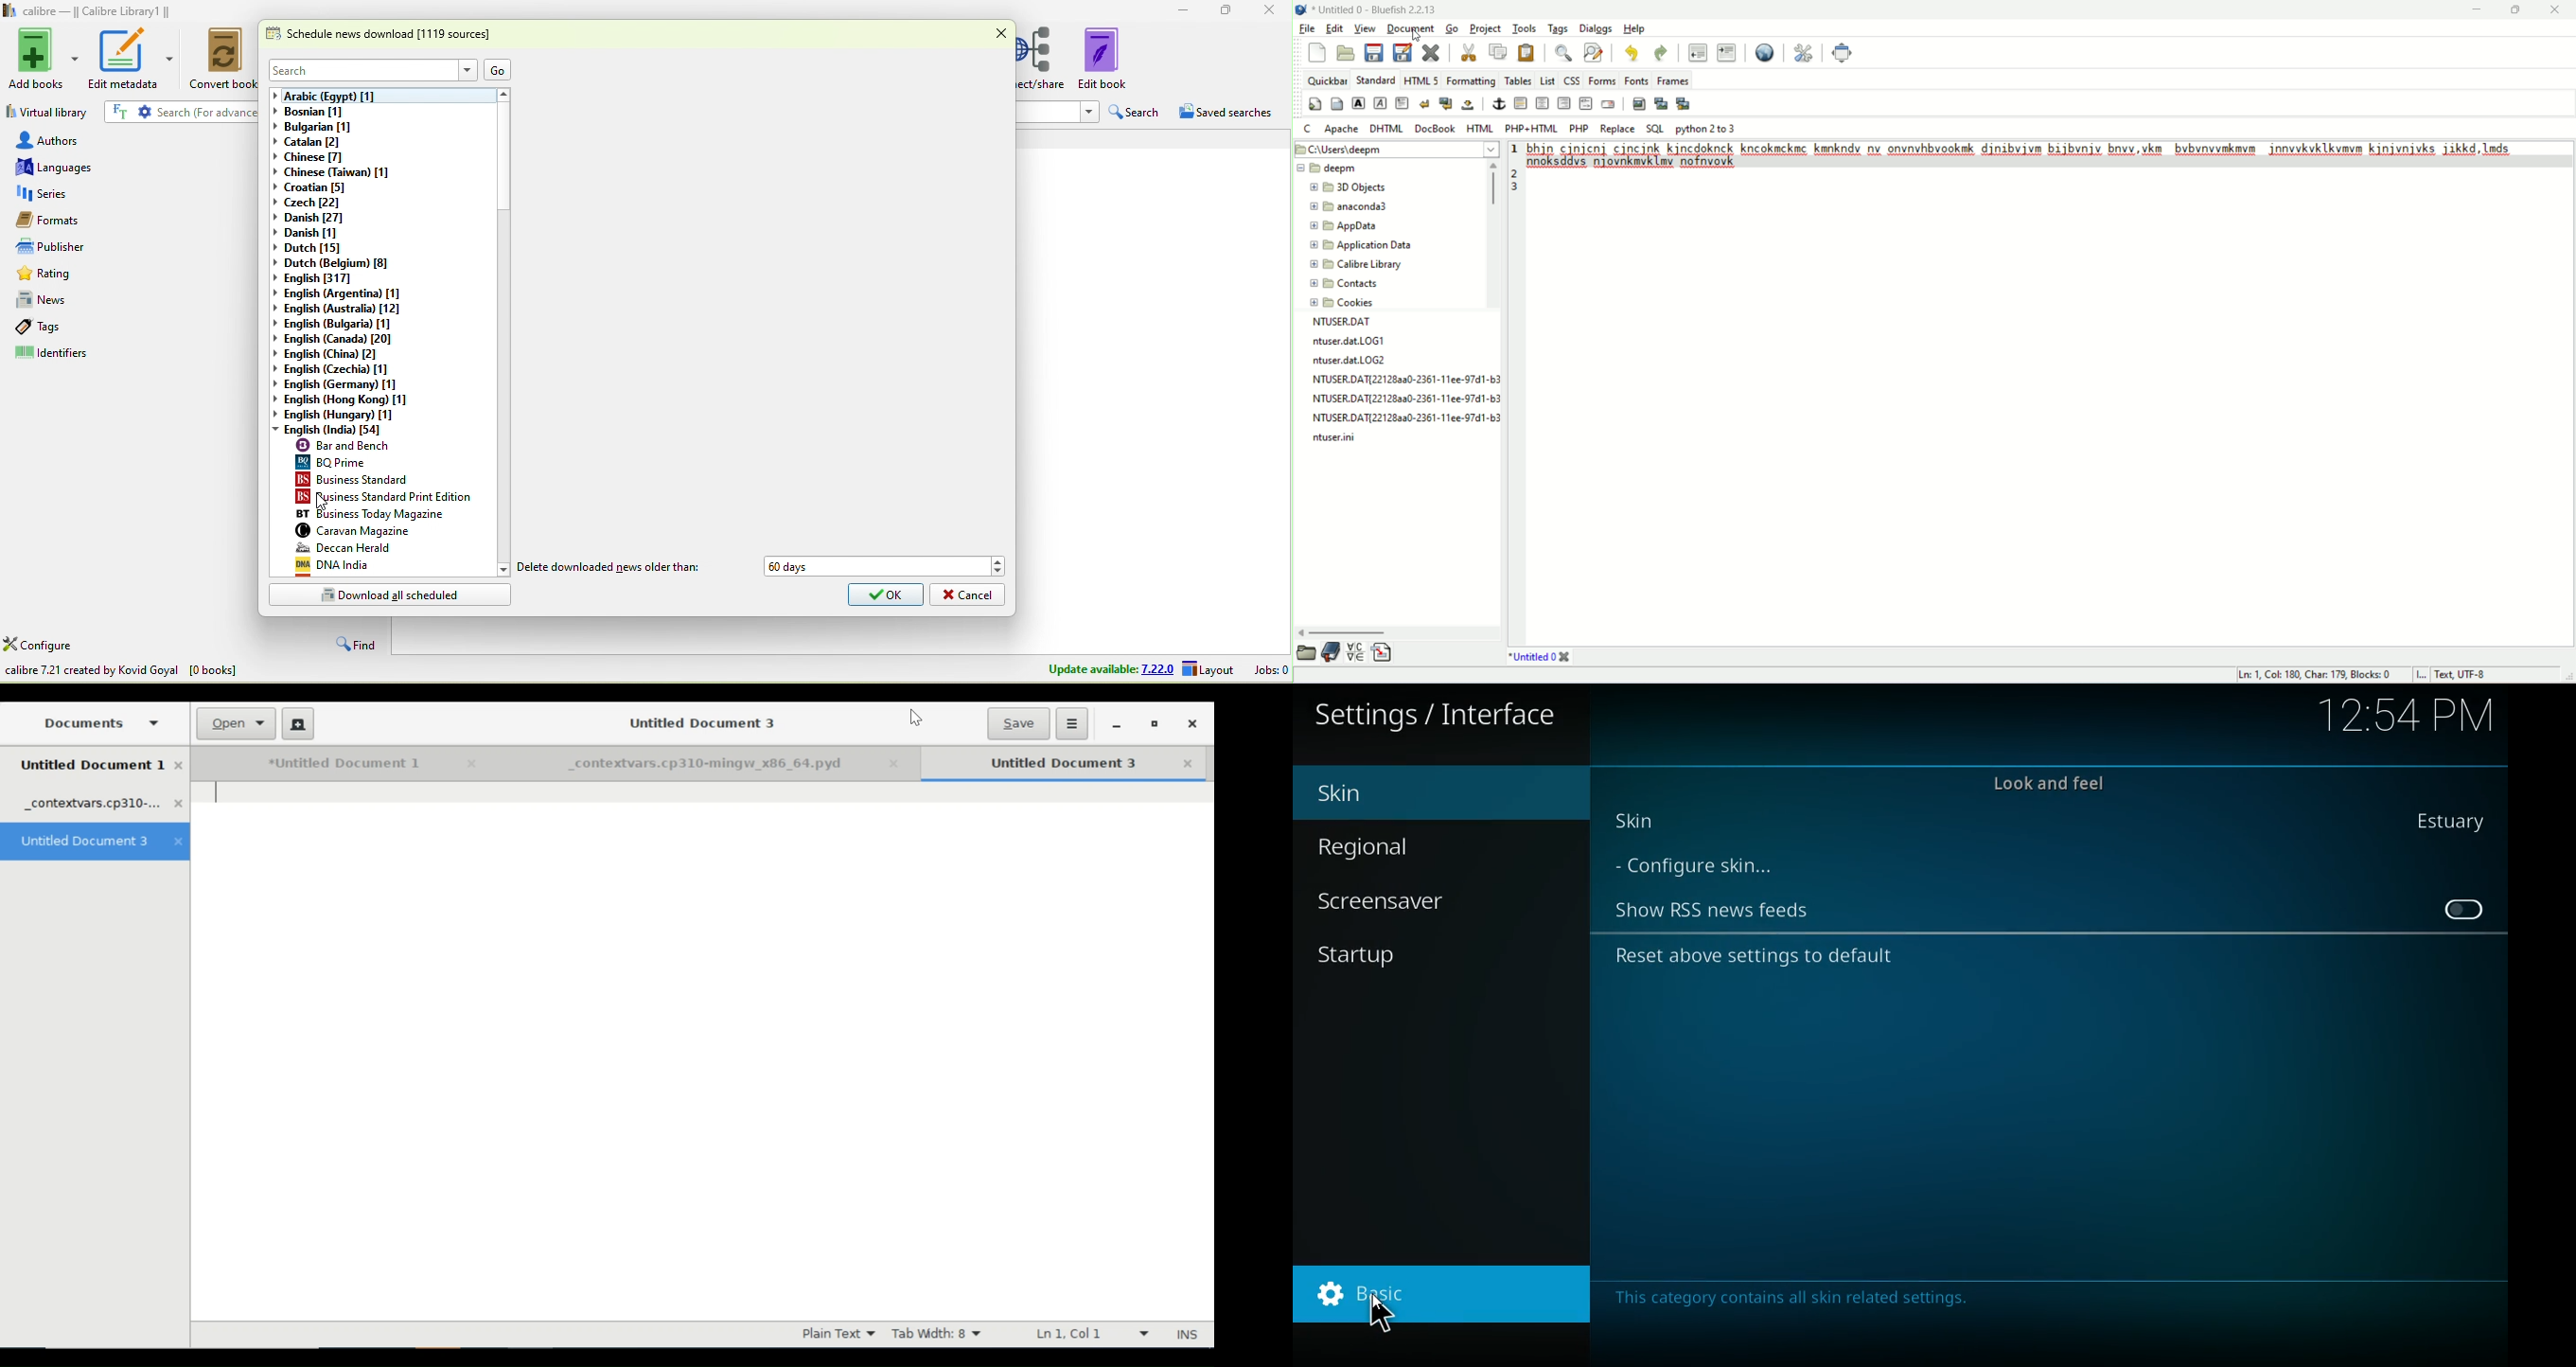  I want to click on tags, so click(1558, 27).